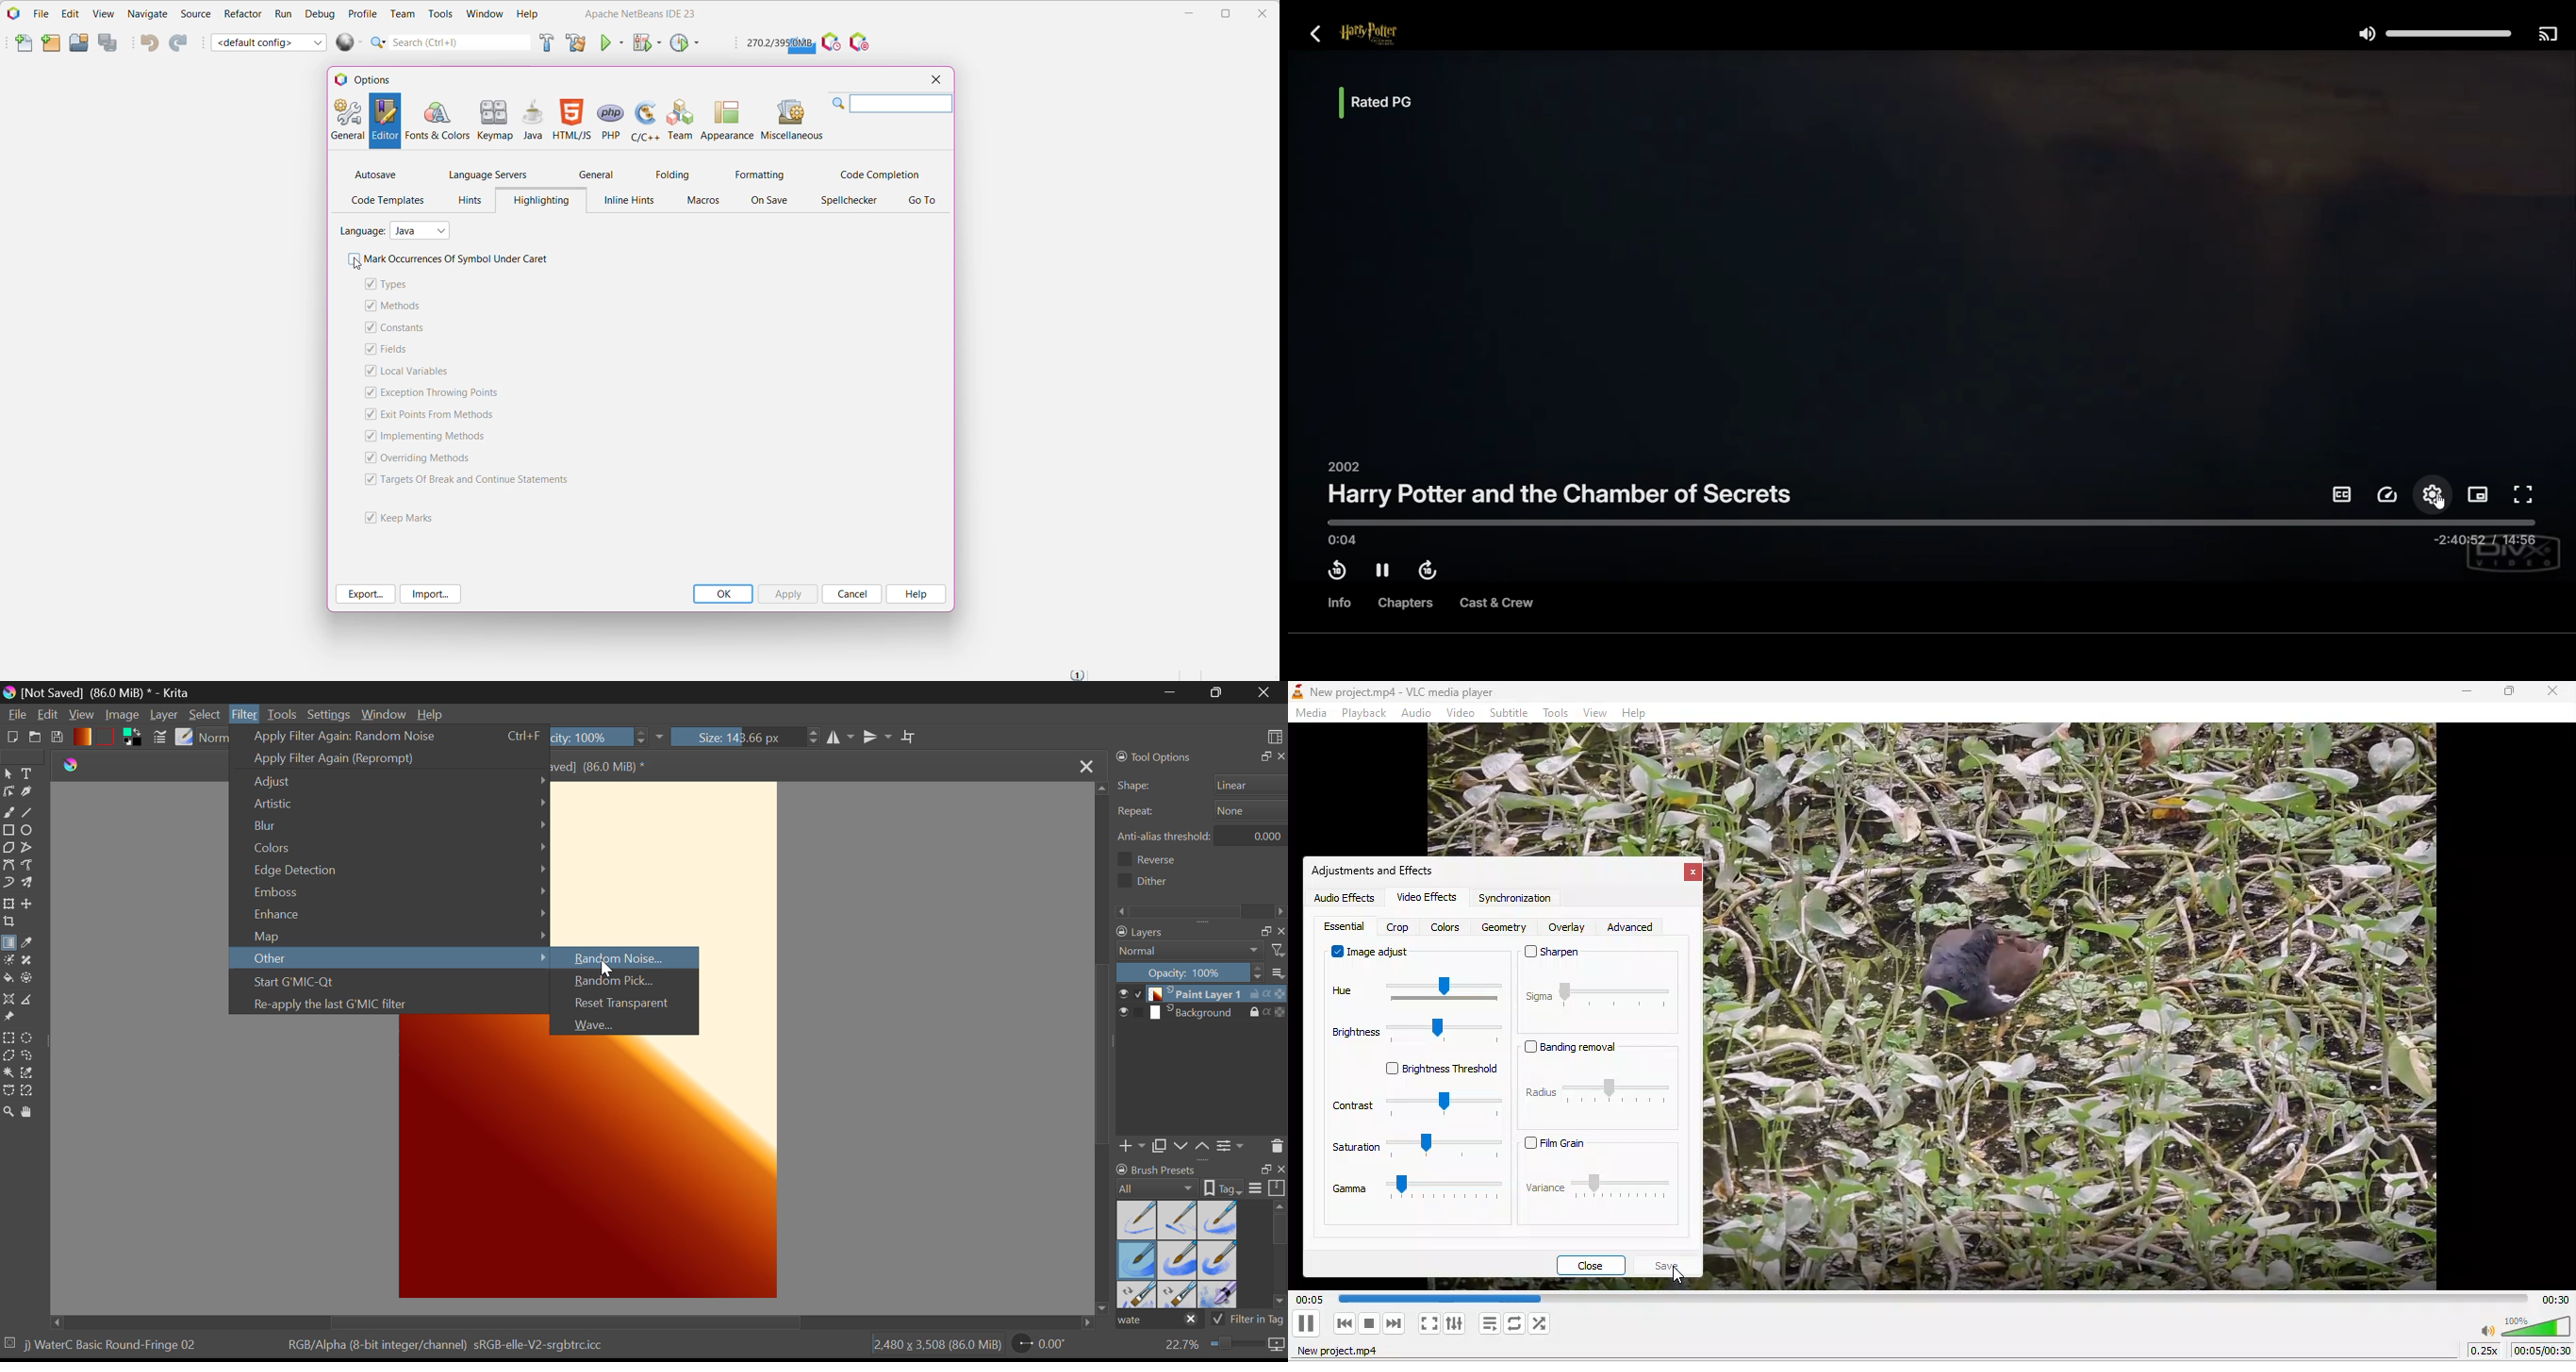 This screenshot has height=1372, width=2576. I want to click on Language, so click(362, 230).